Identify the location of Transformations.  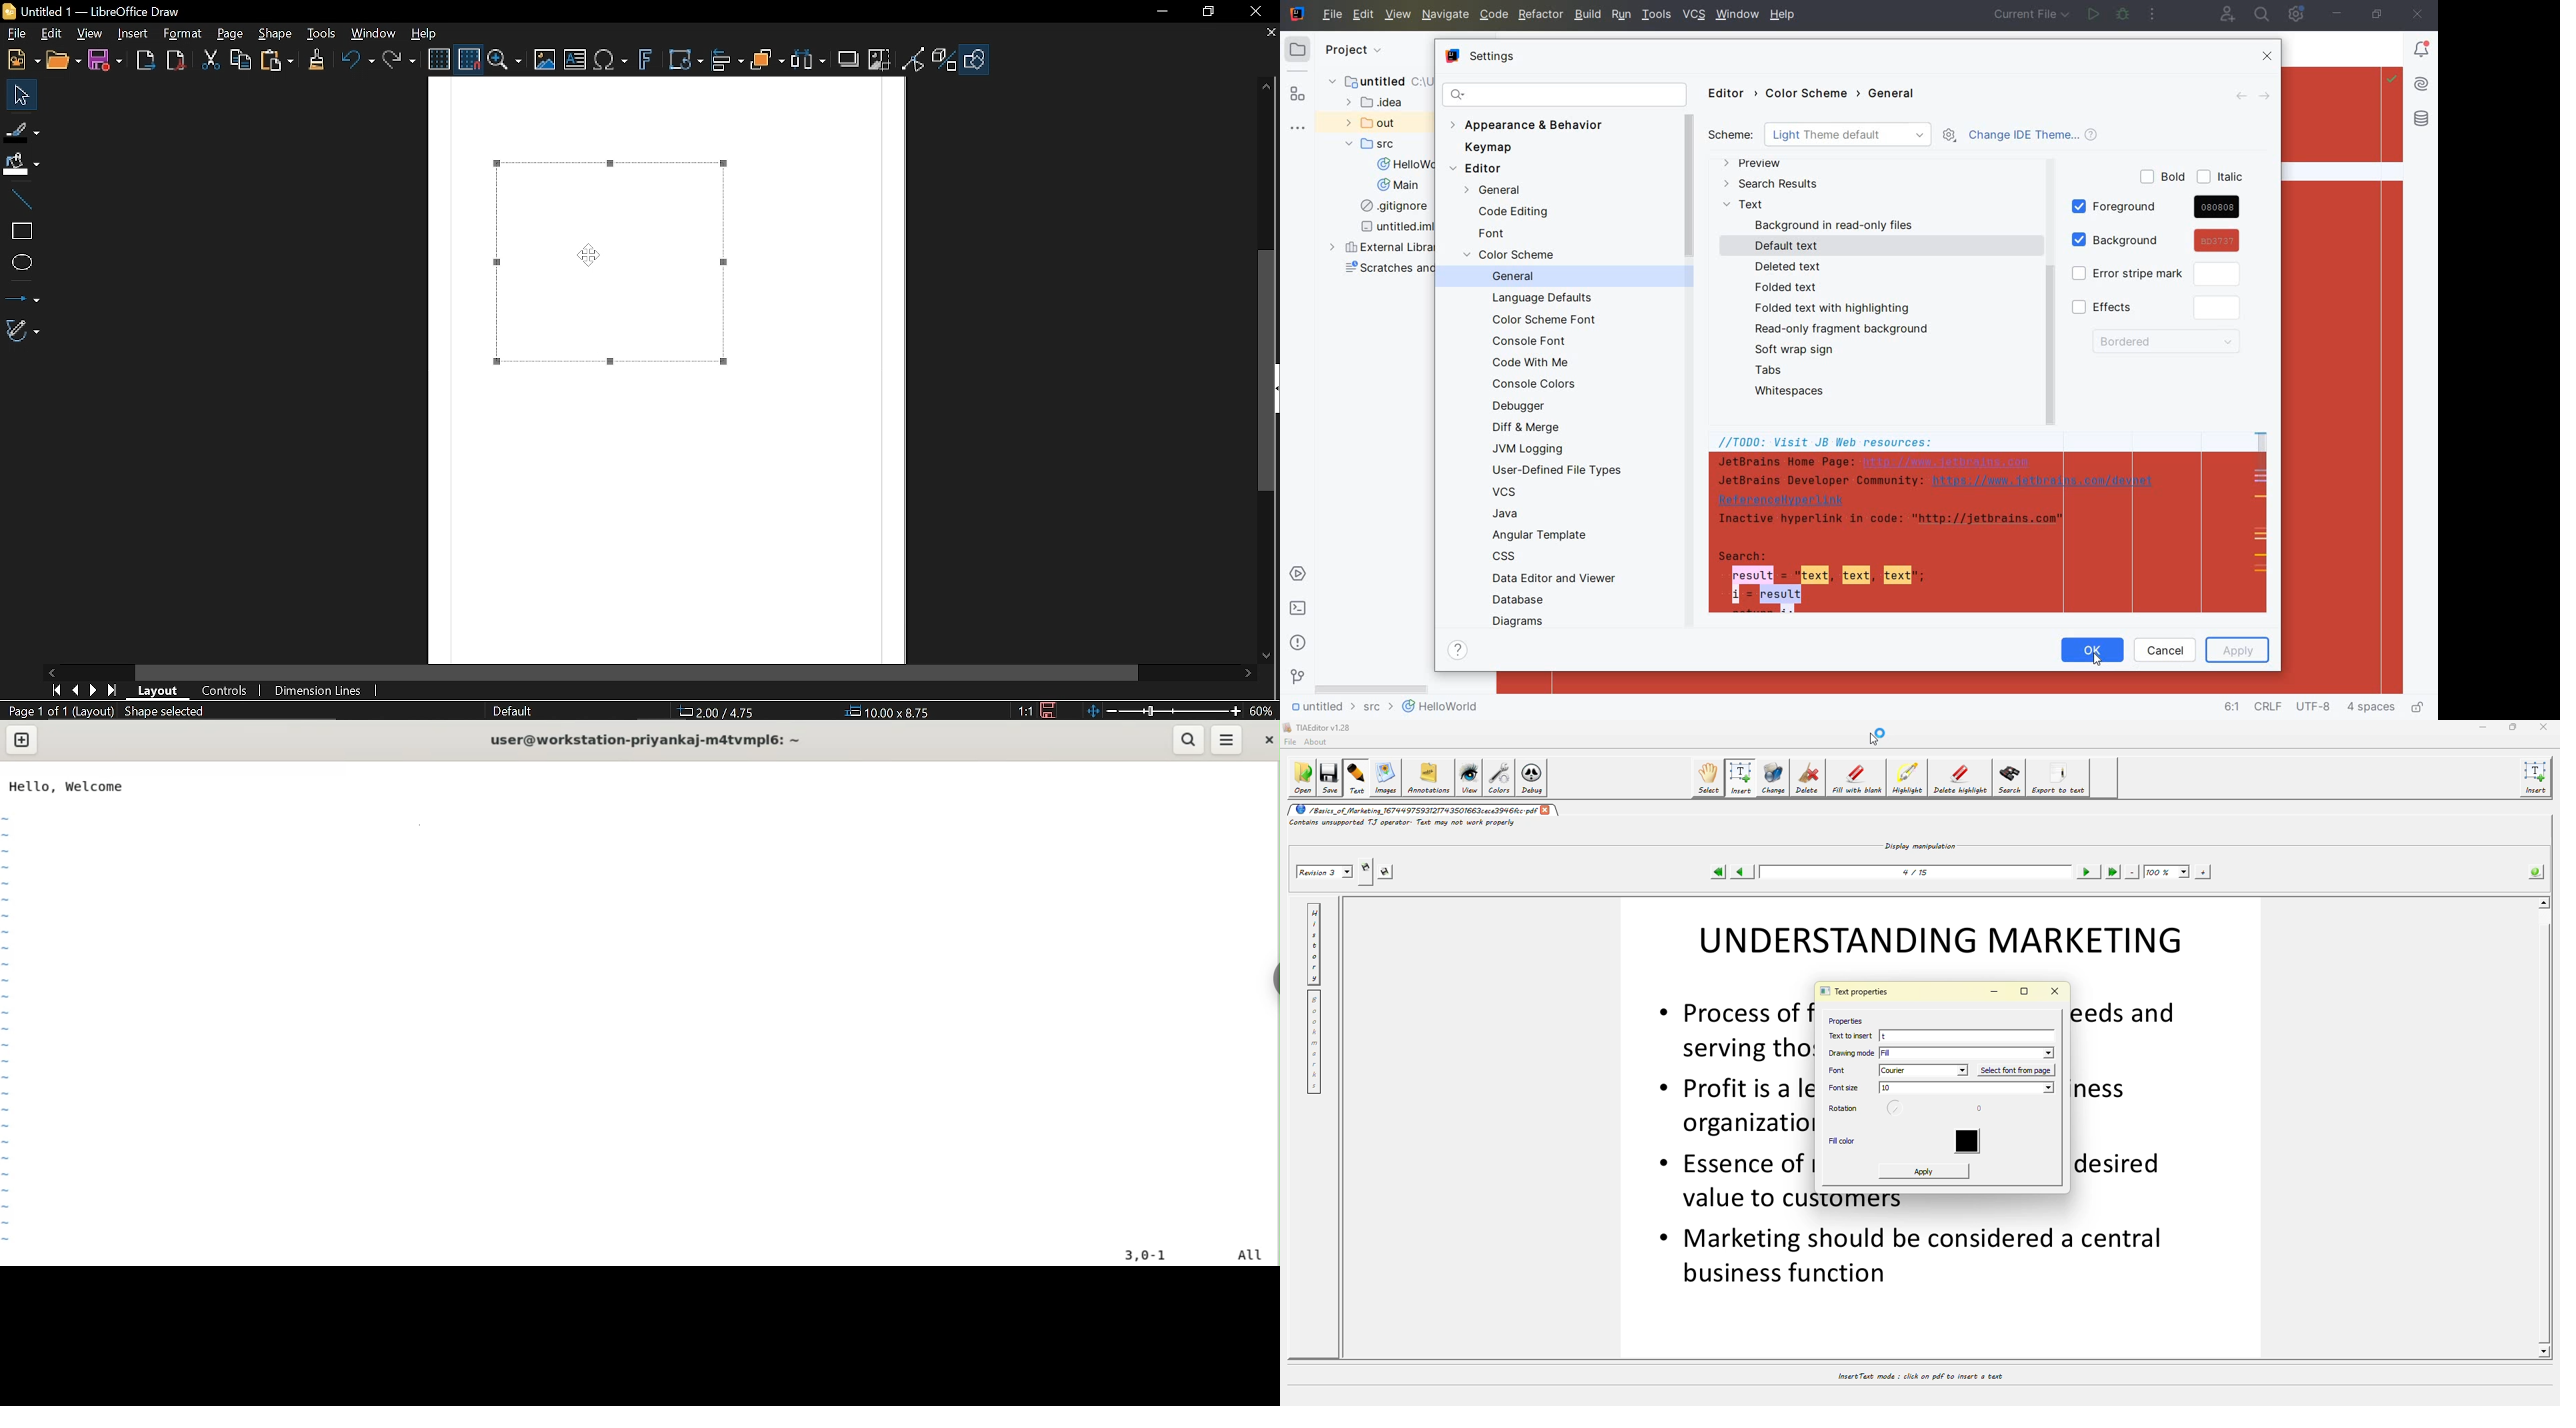
(687, 61).